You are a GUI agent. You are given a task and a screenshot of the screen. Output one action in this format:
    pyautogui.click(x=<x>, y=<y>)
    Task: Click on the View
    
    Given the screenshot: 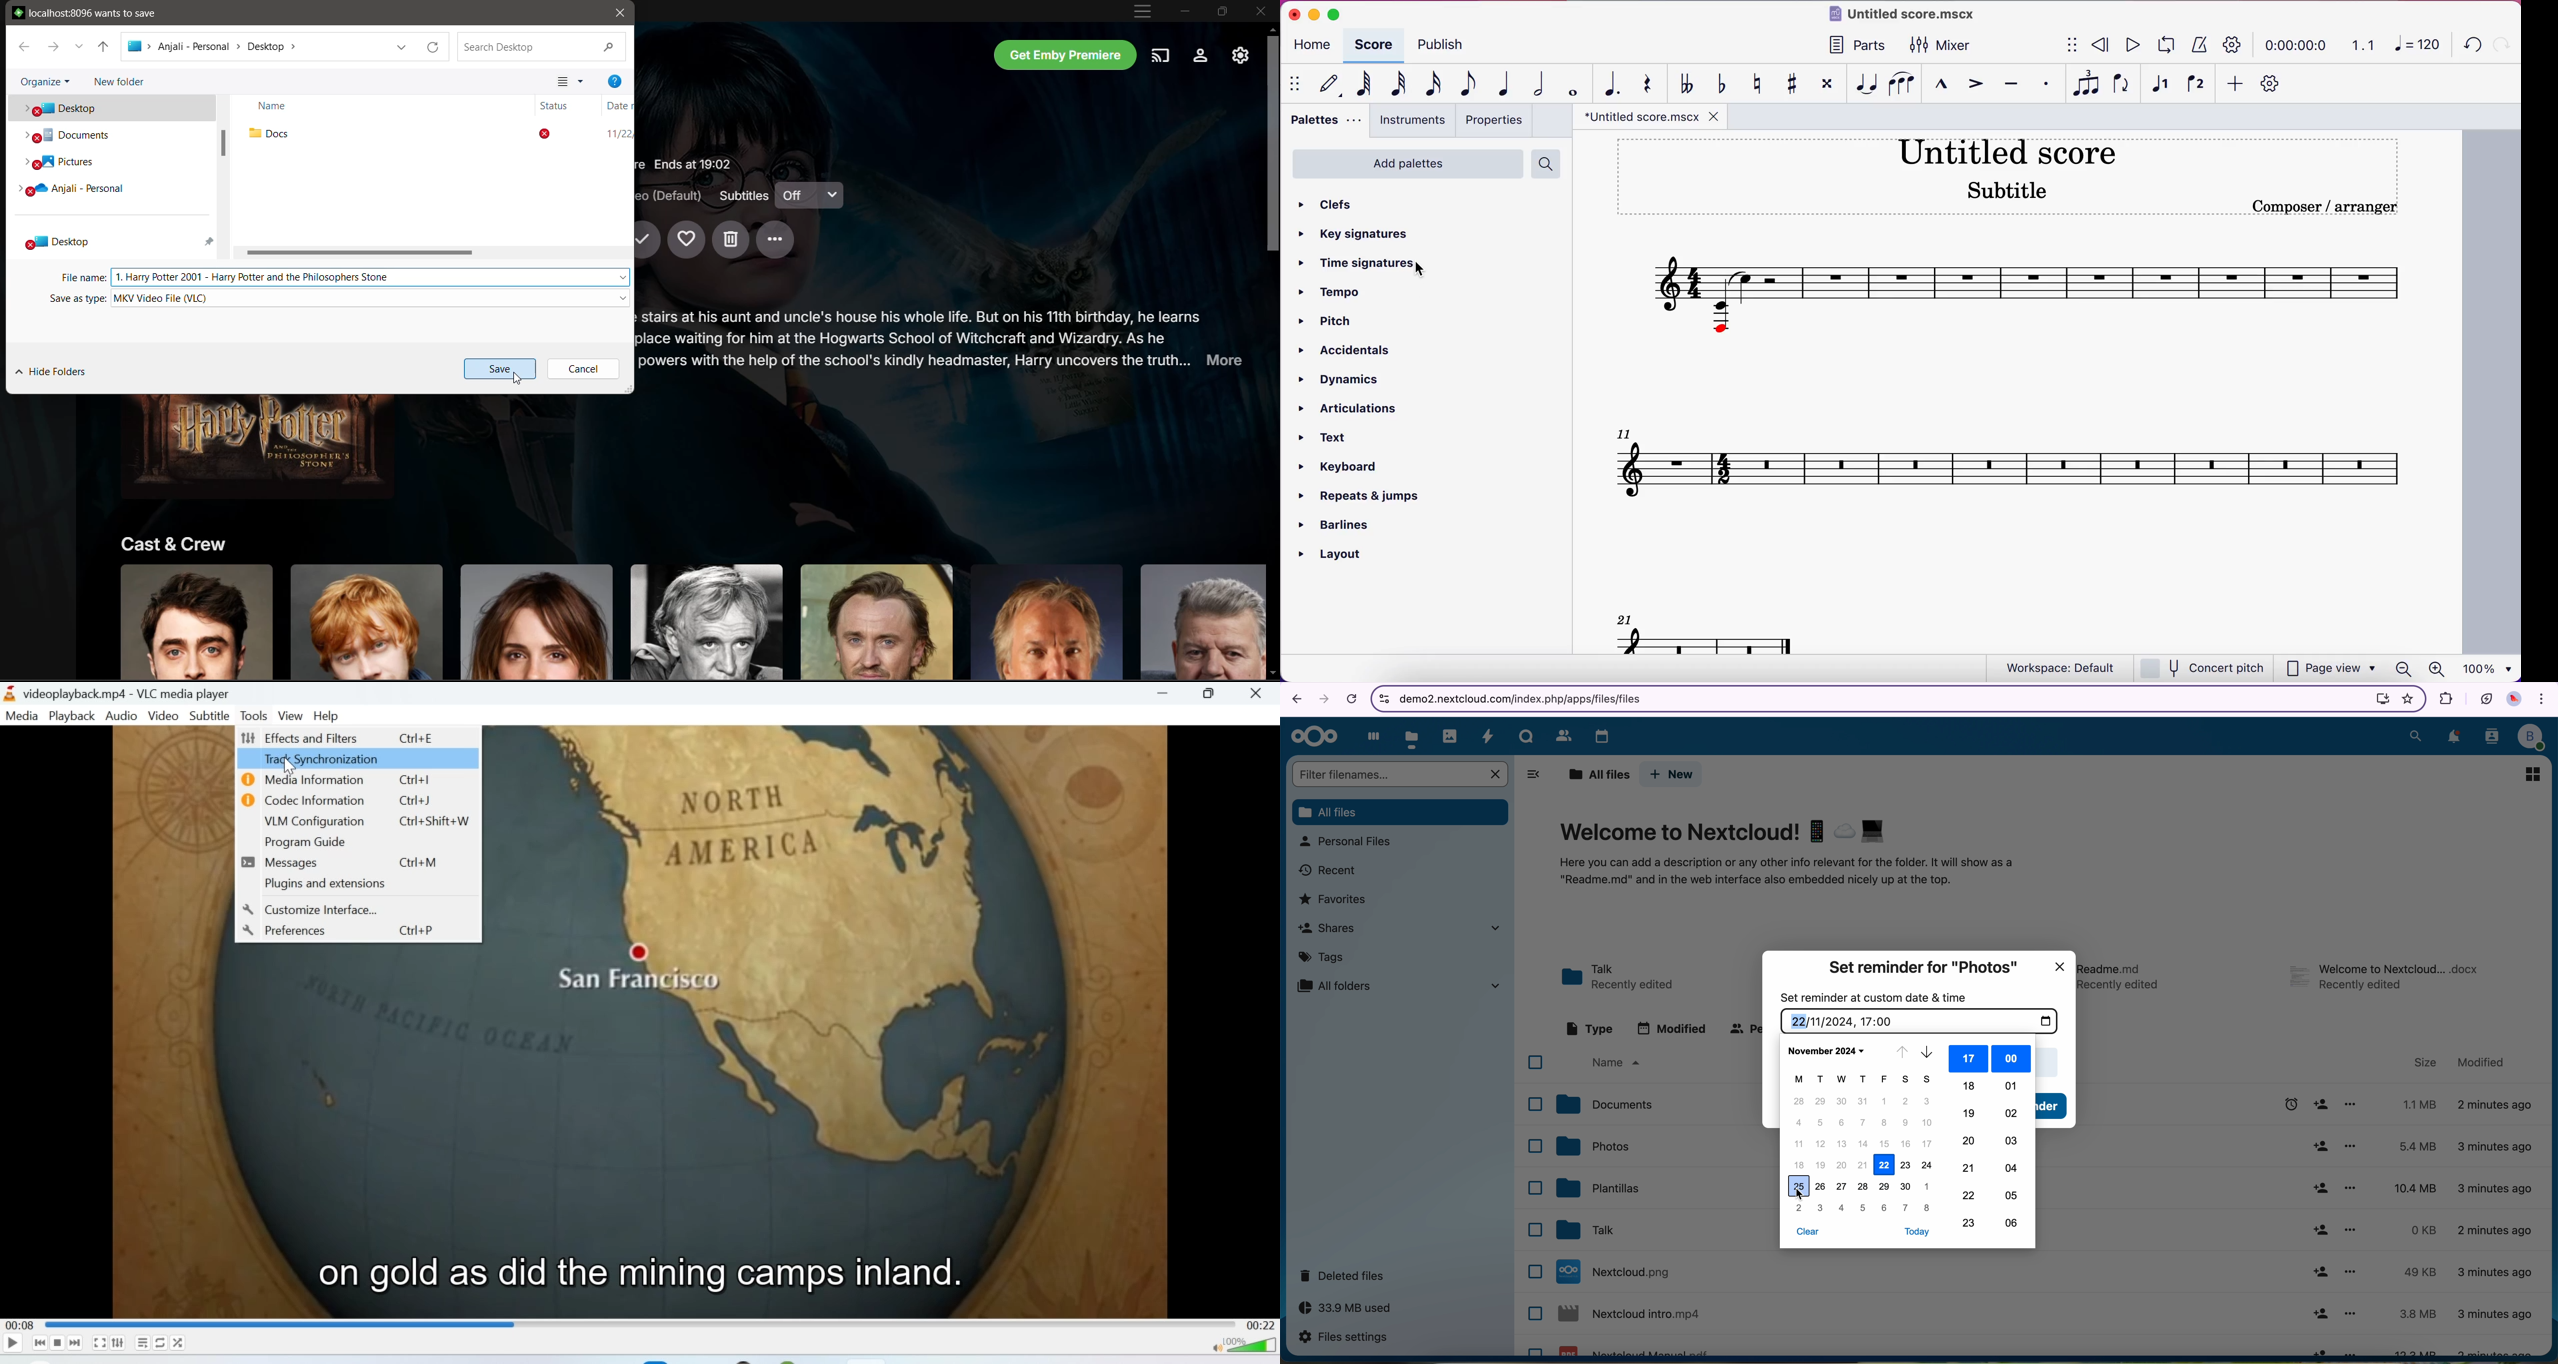 What is the action you would take?
    pyautogui.click(x=291, y=716)
    